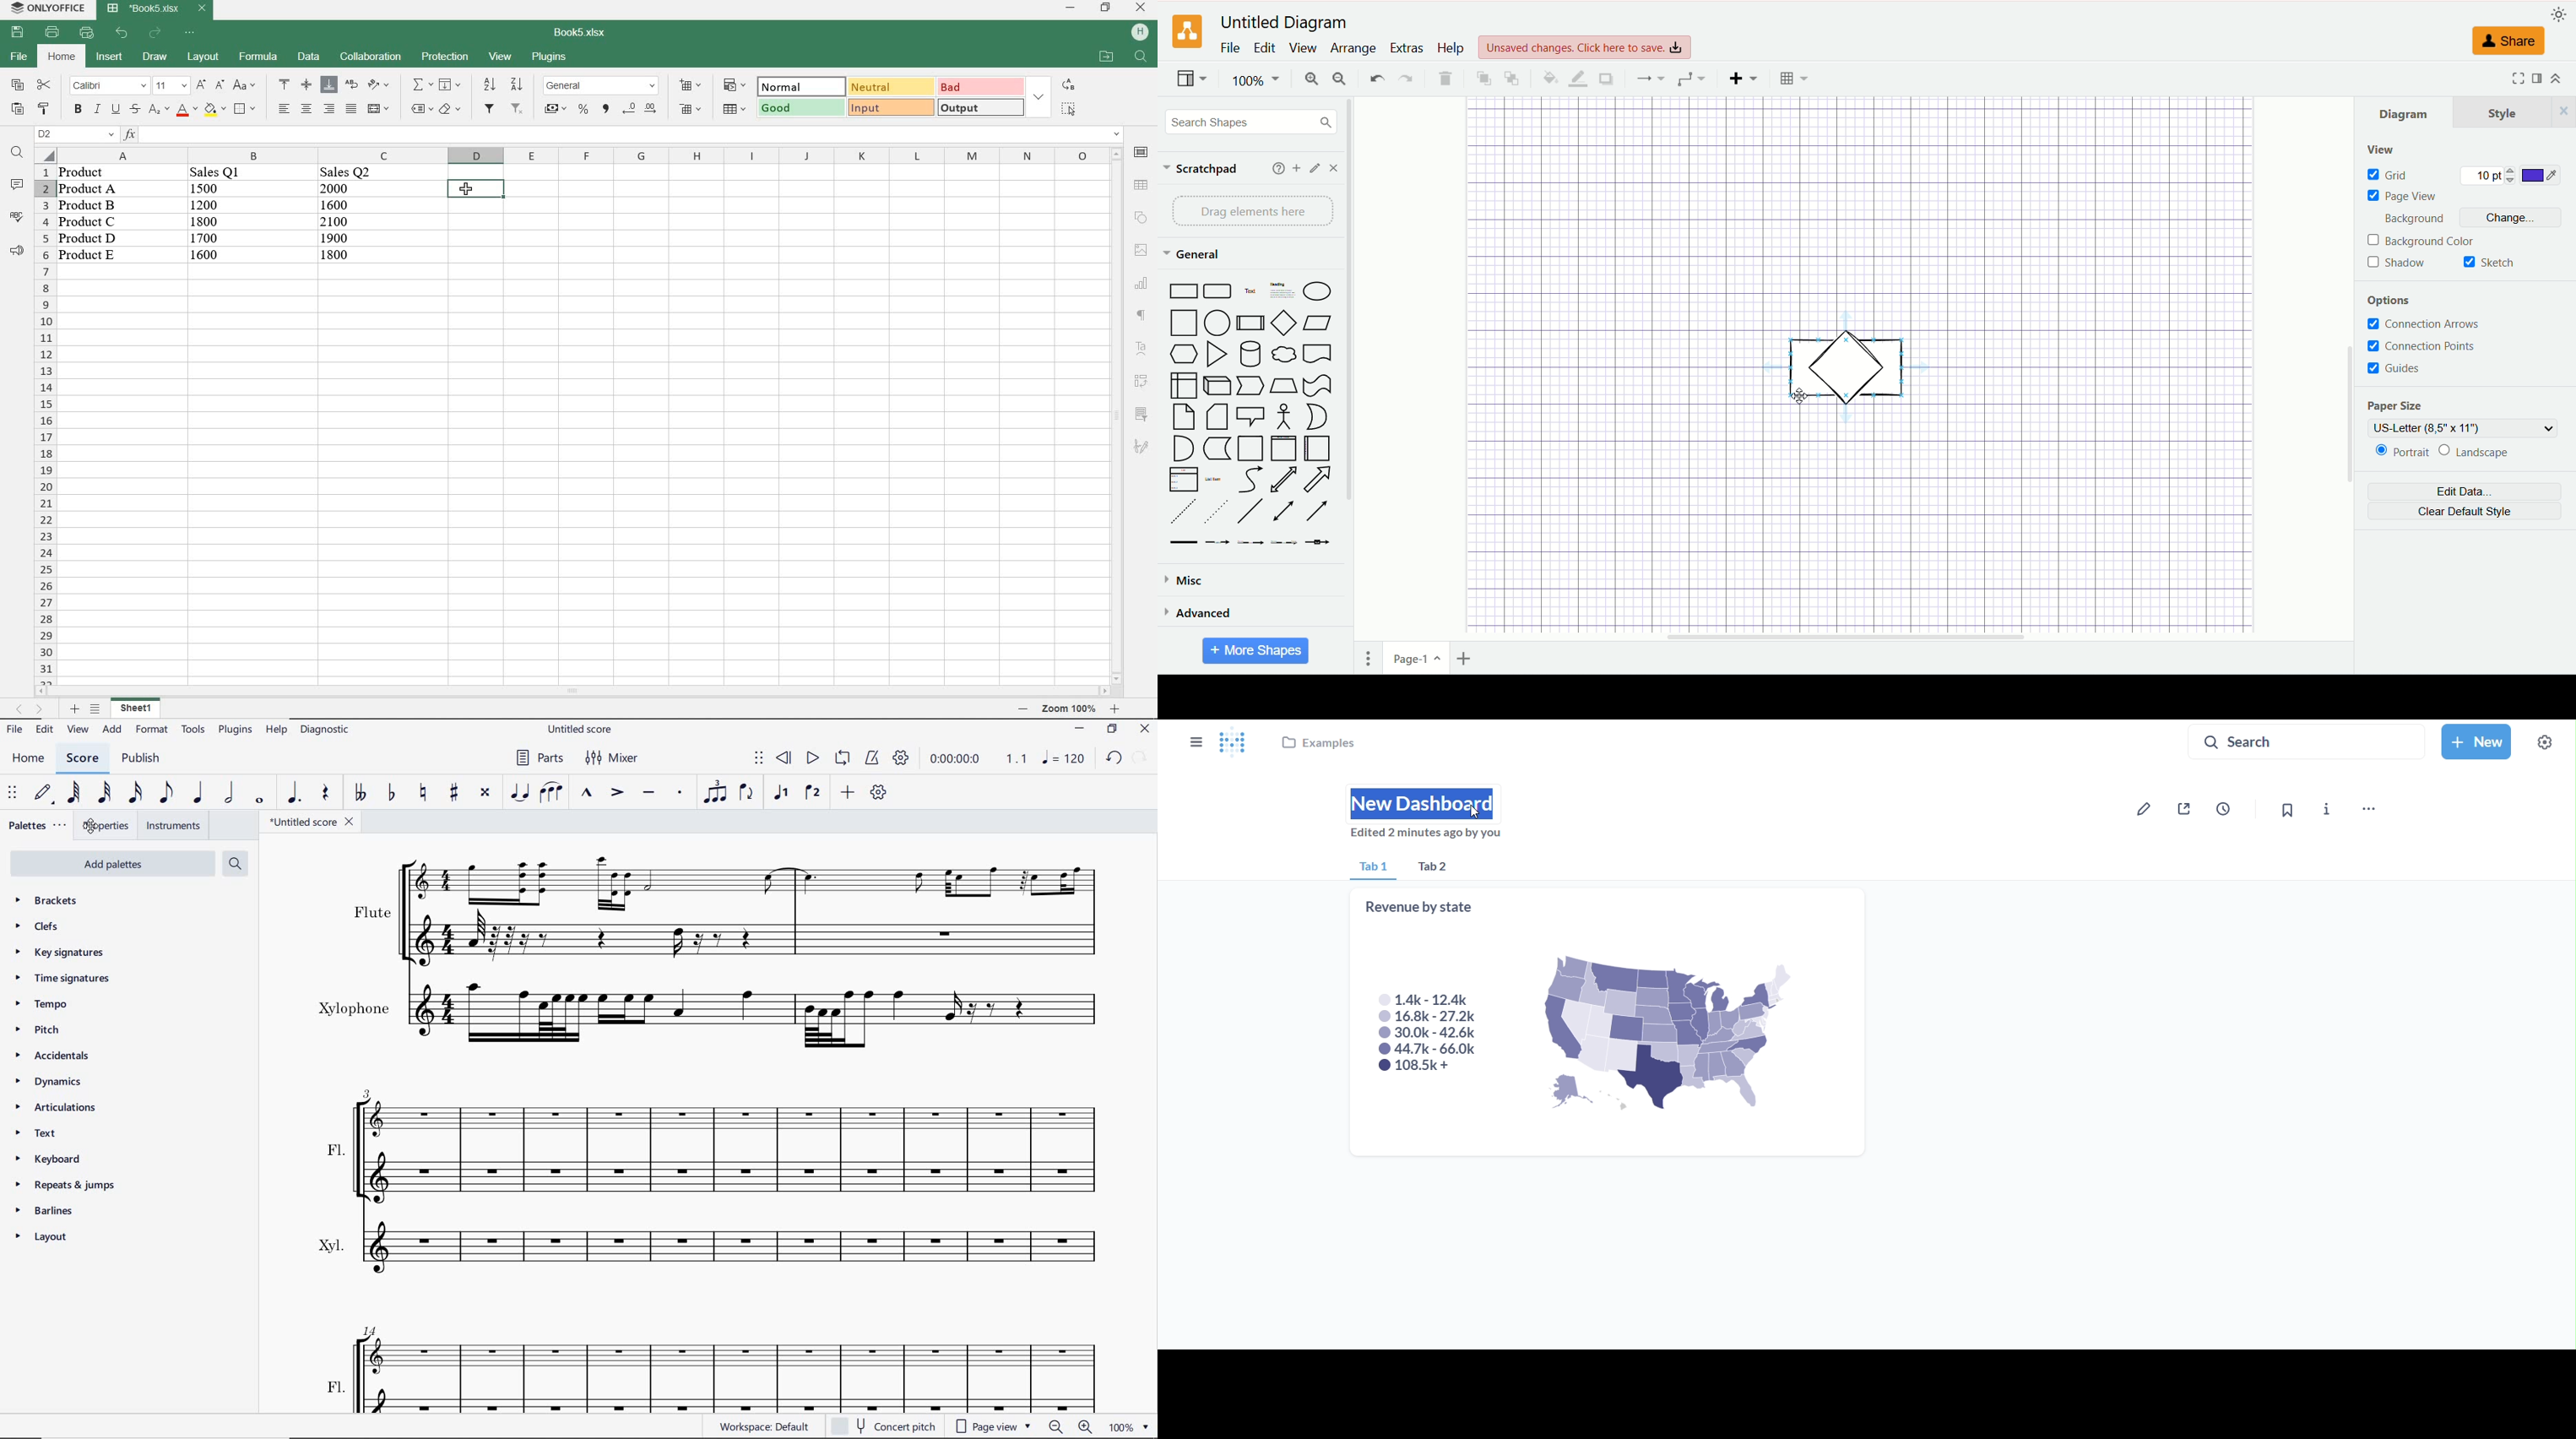  I want to click on sort ascending, so click(489, 85).